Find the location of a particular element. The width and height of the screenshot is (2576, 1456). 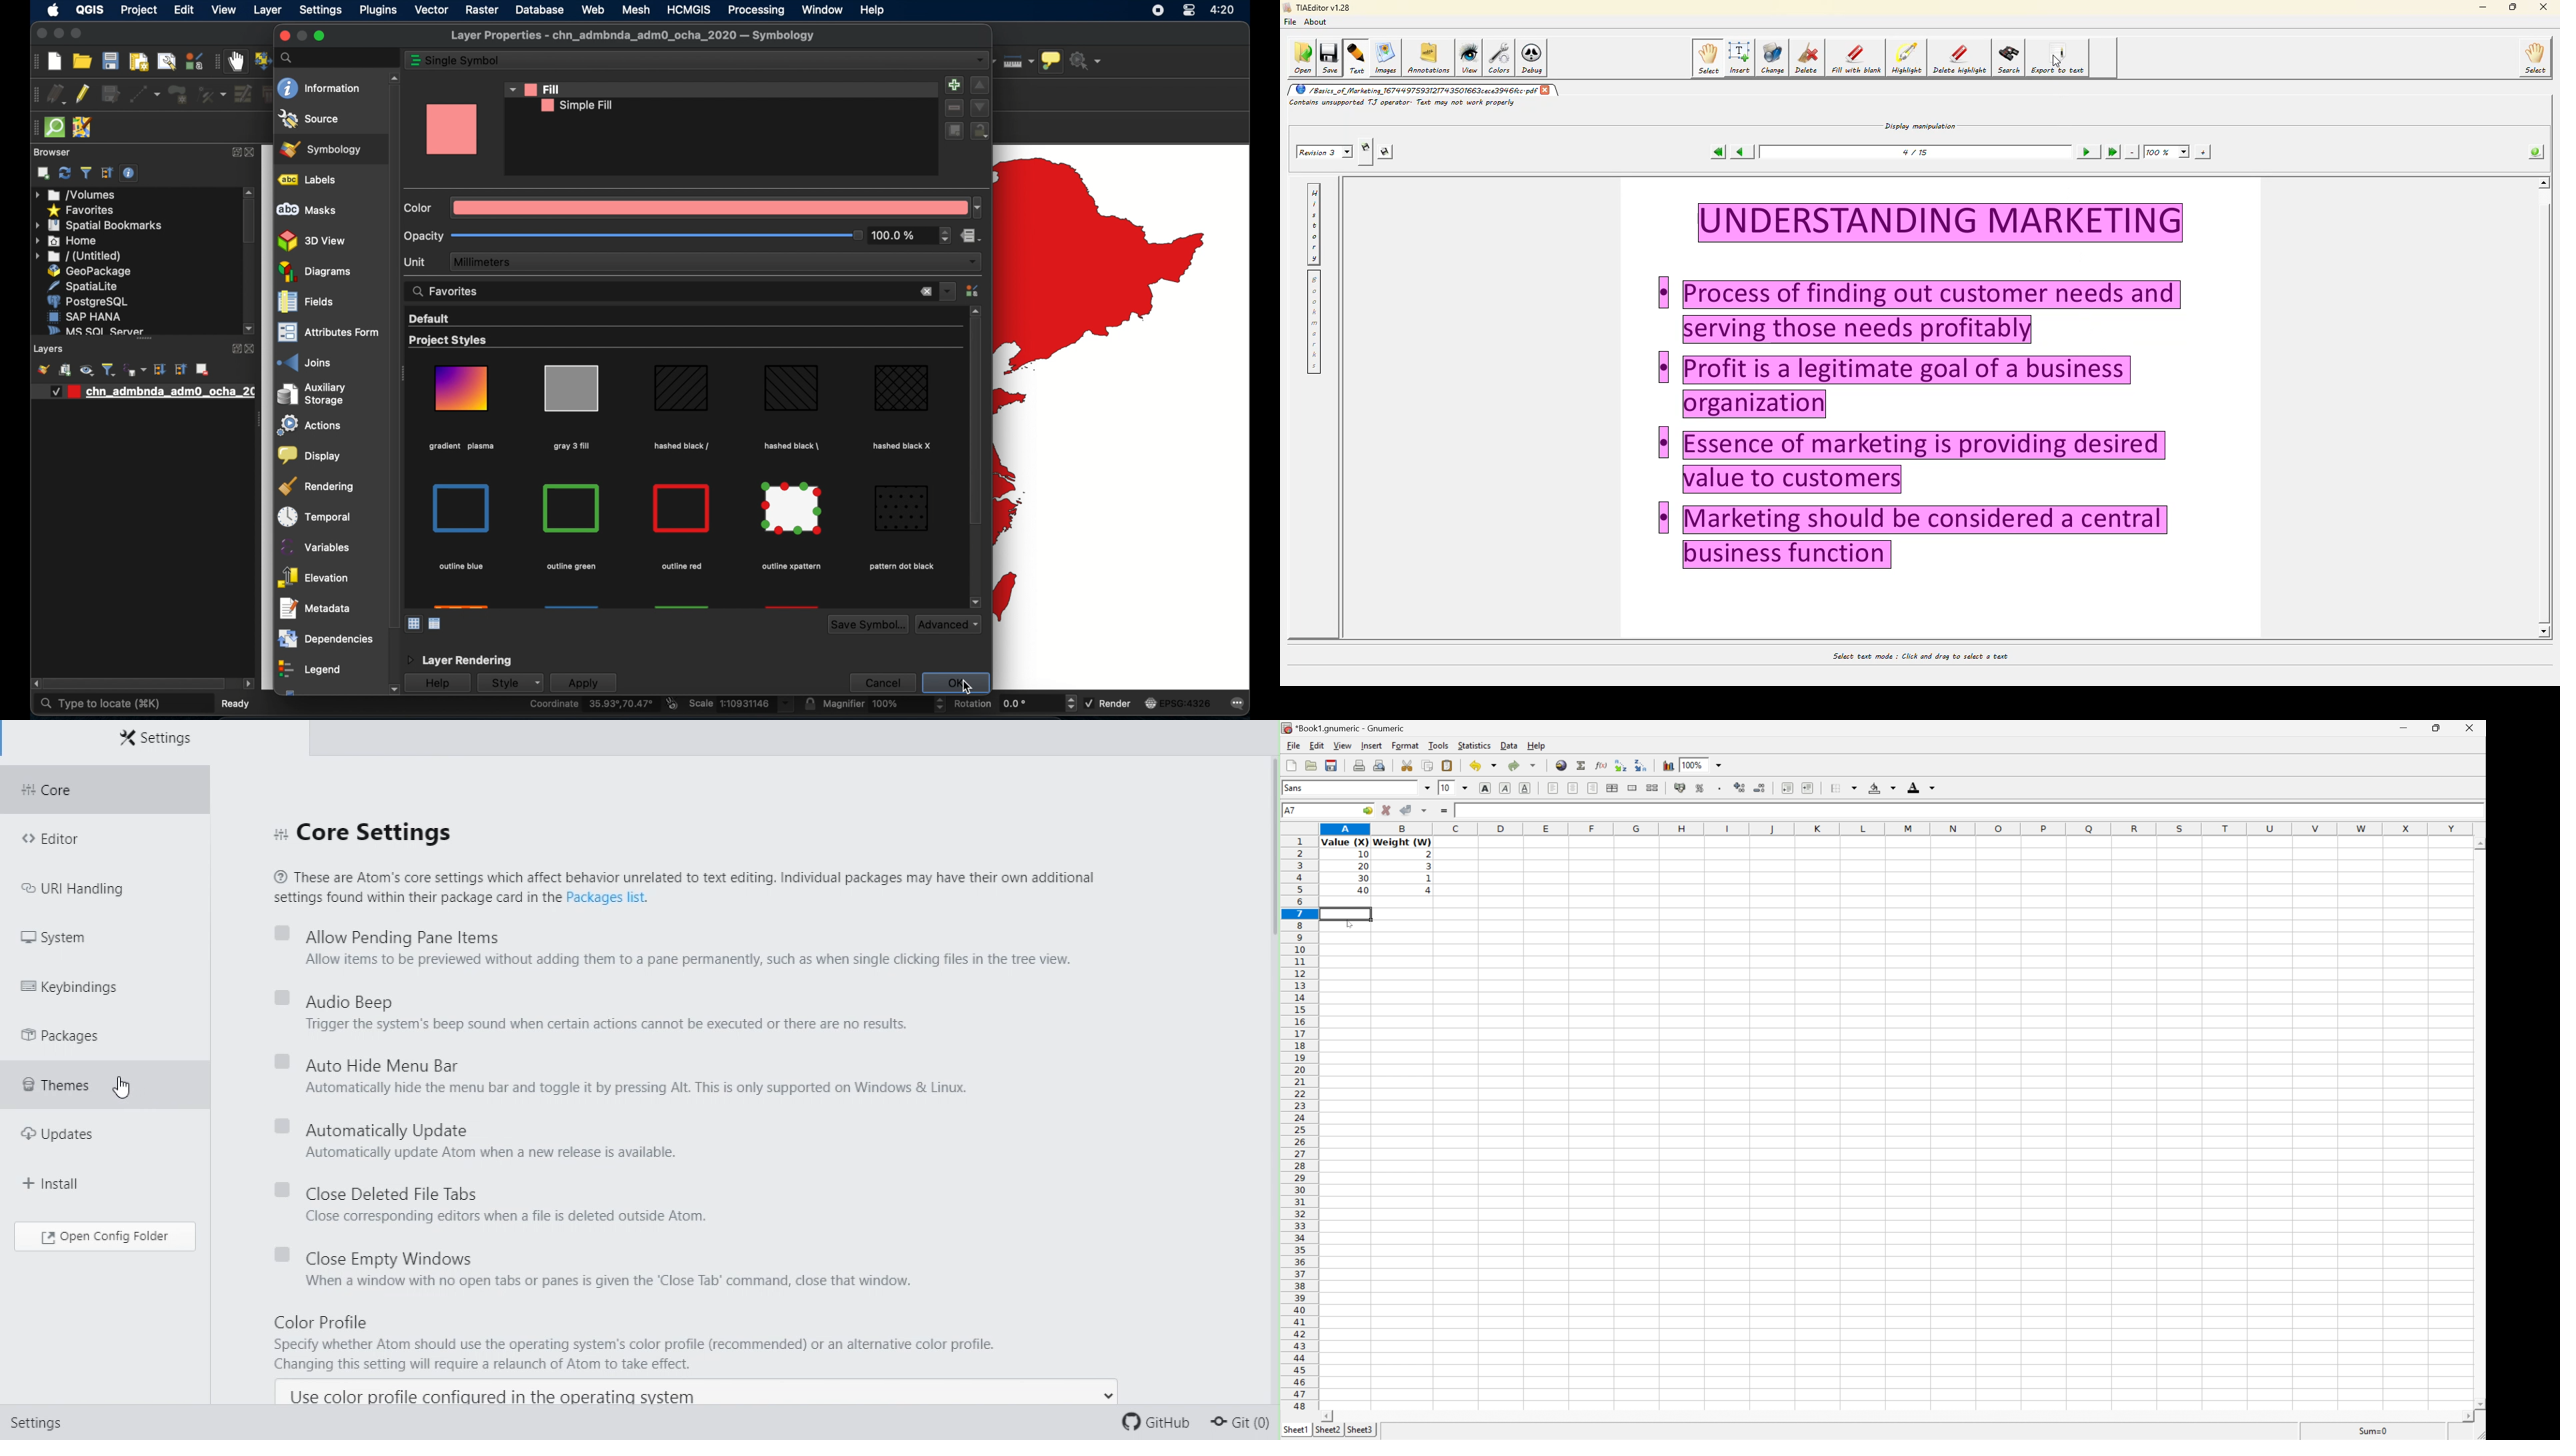

scroll down arrow is located at coordinates (392, 690).